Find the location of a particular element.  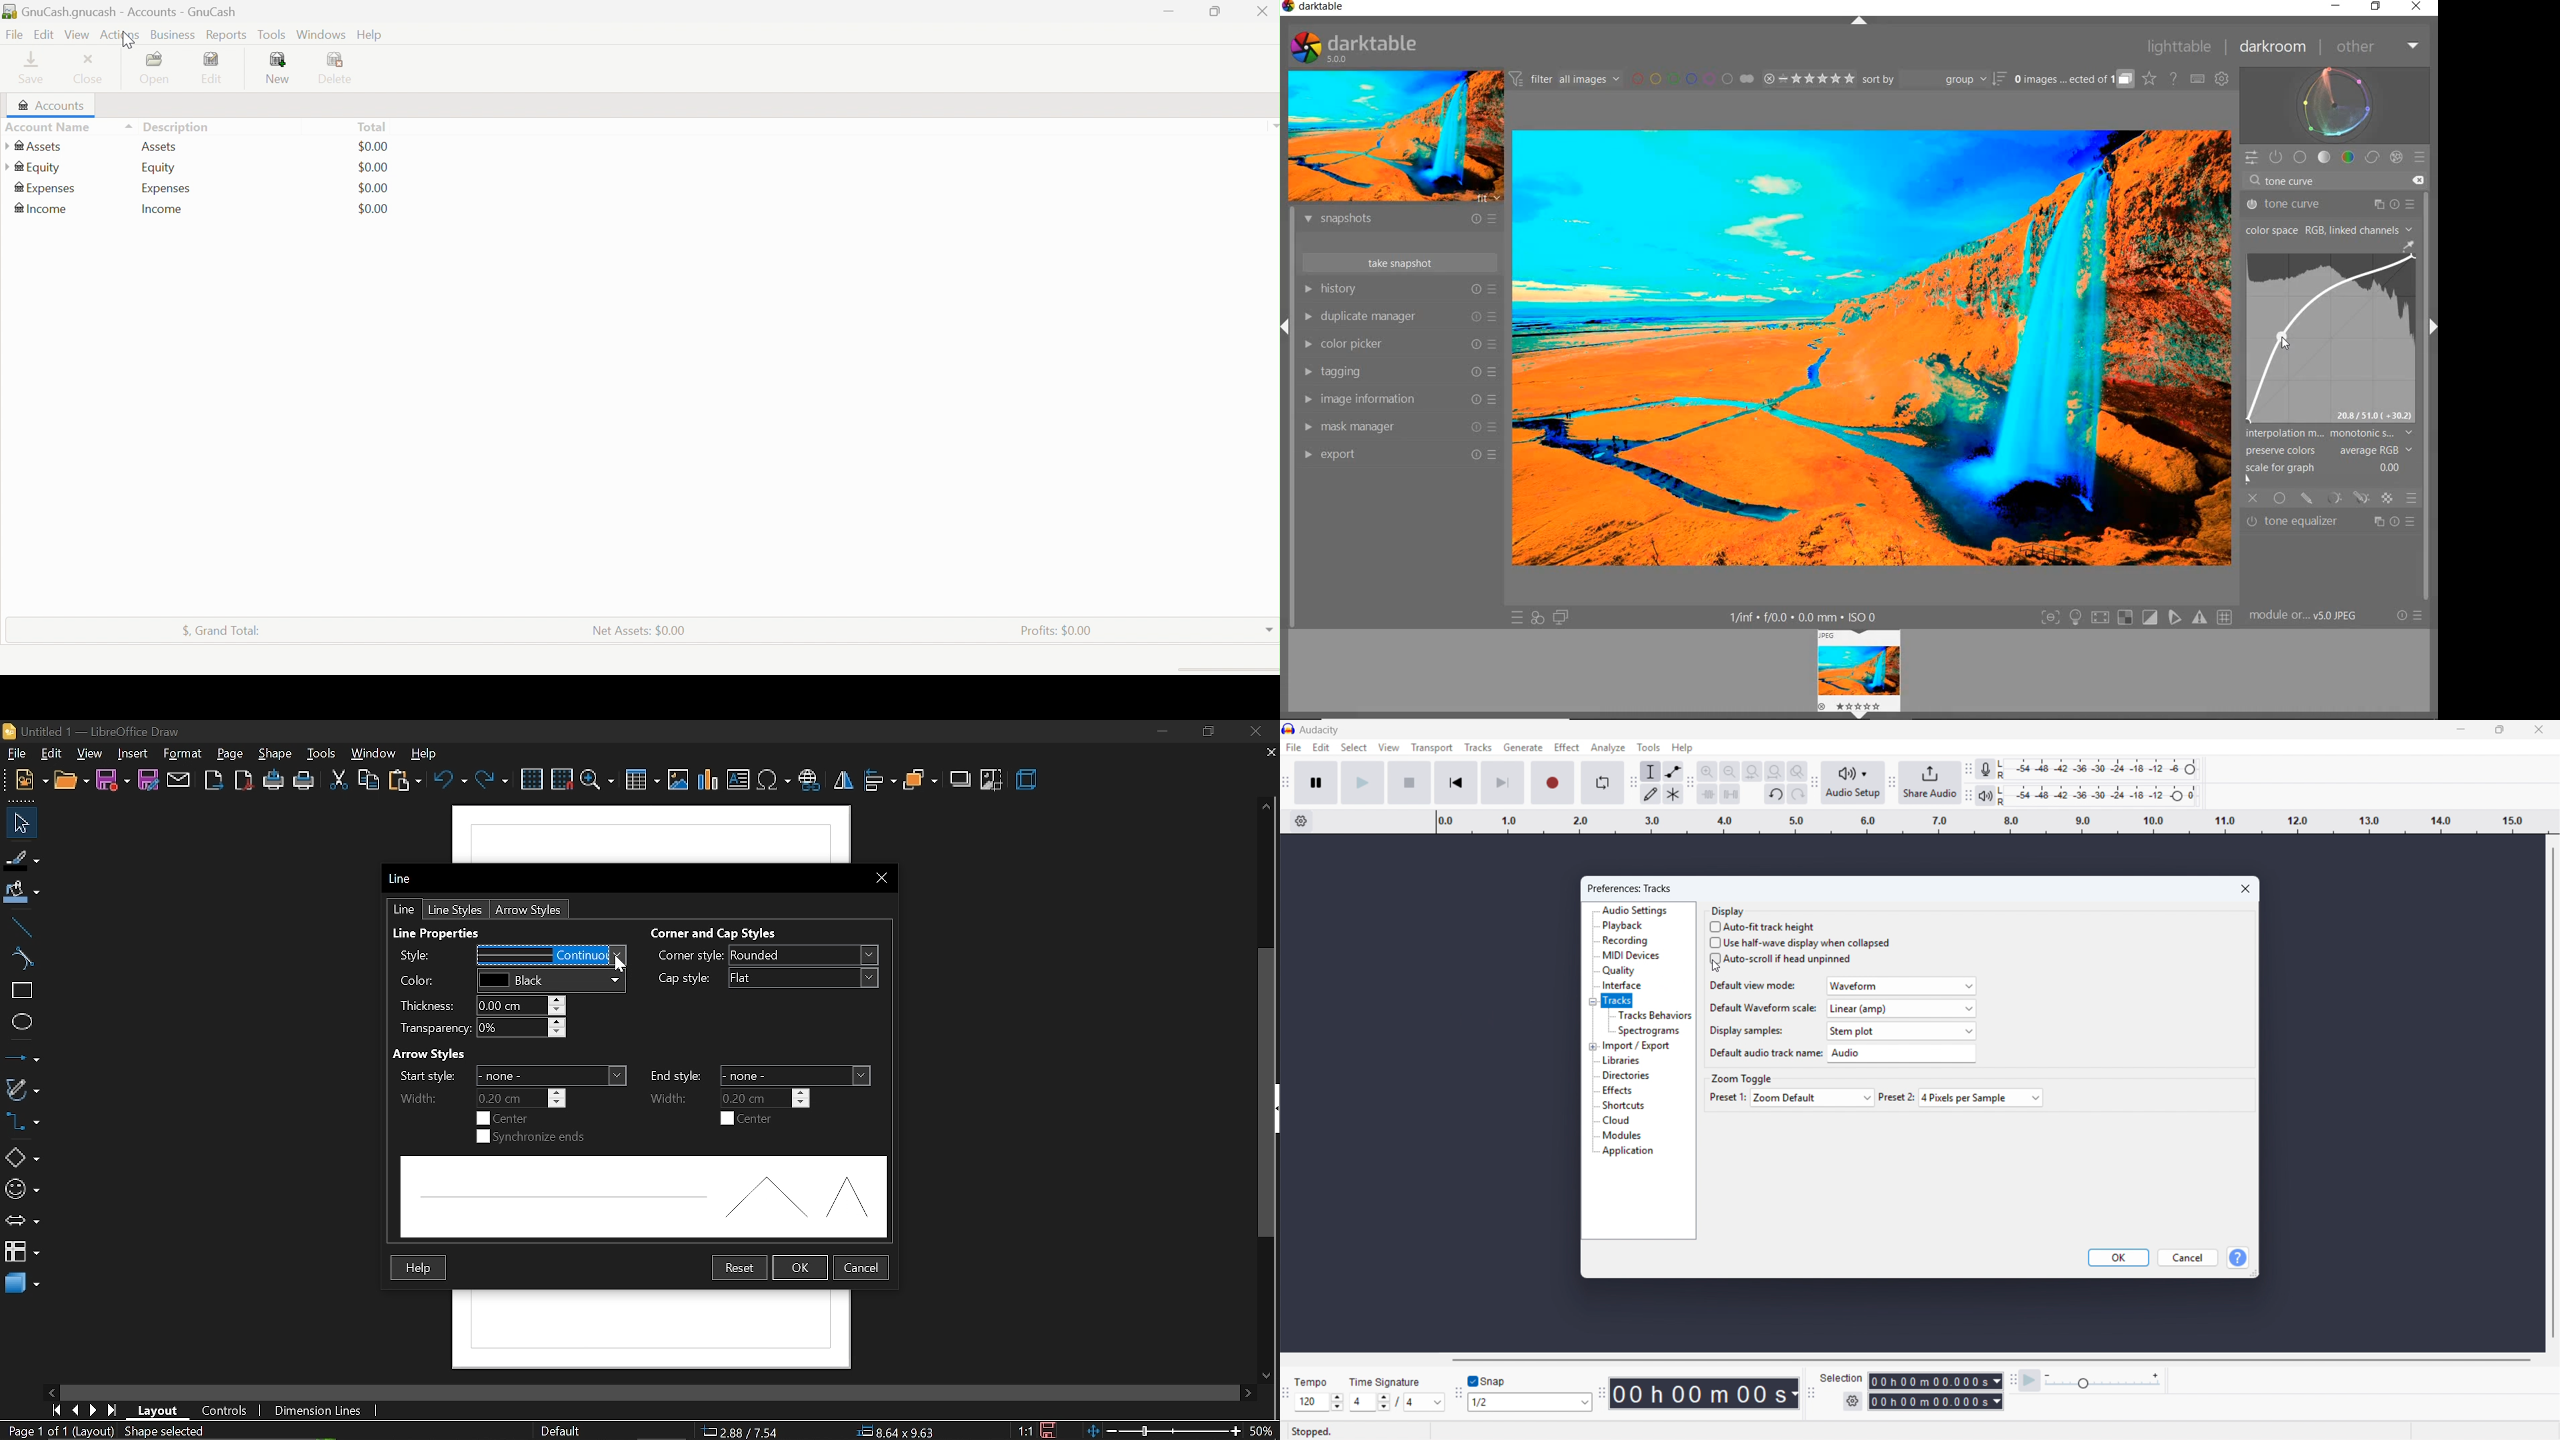

TOGGLE MODES is located at coordinates (2136, 618).